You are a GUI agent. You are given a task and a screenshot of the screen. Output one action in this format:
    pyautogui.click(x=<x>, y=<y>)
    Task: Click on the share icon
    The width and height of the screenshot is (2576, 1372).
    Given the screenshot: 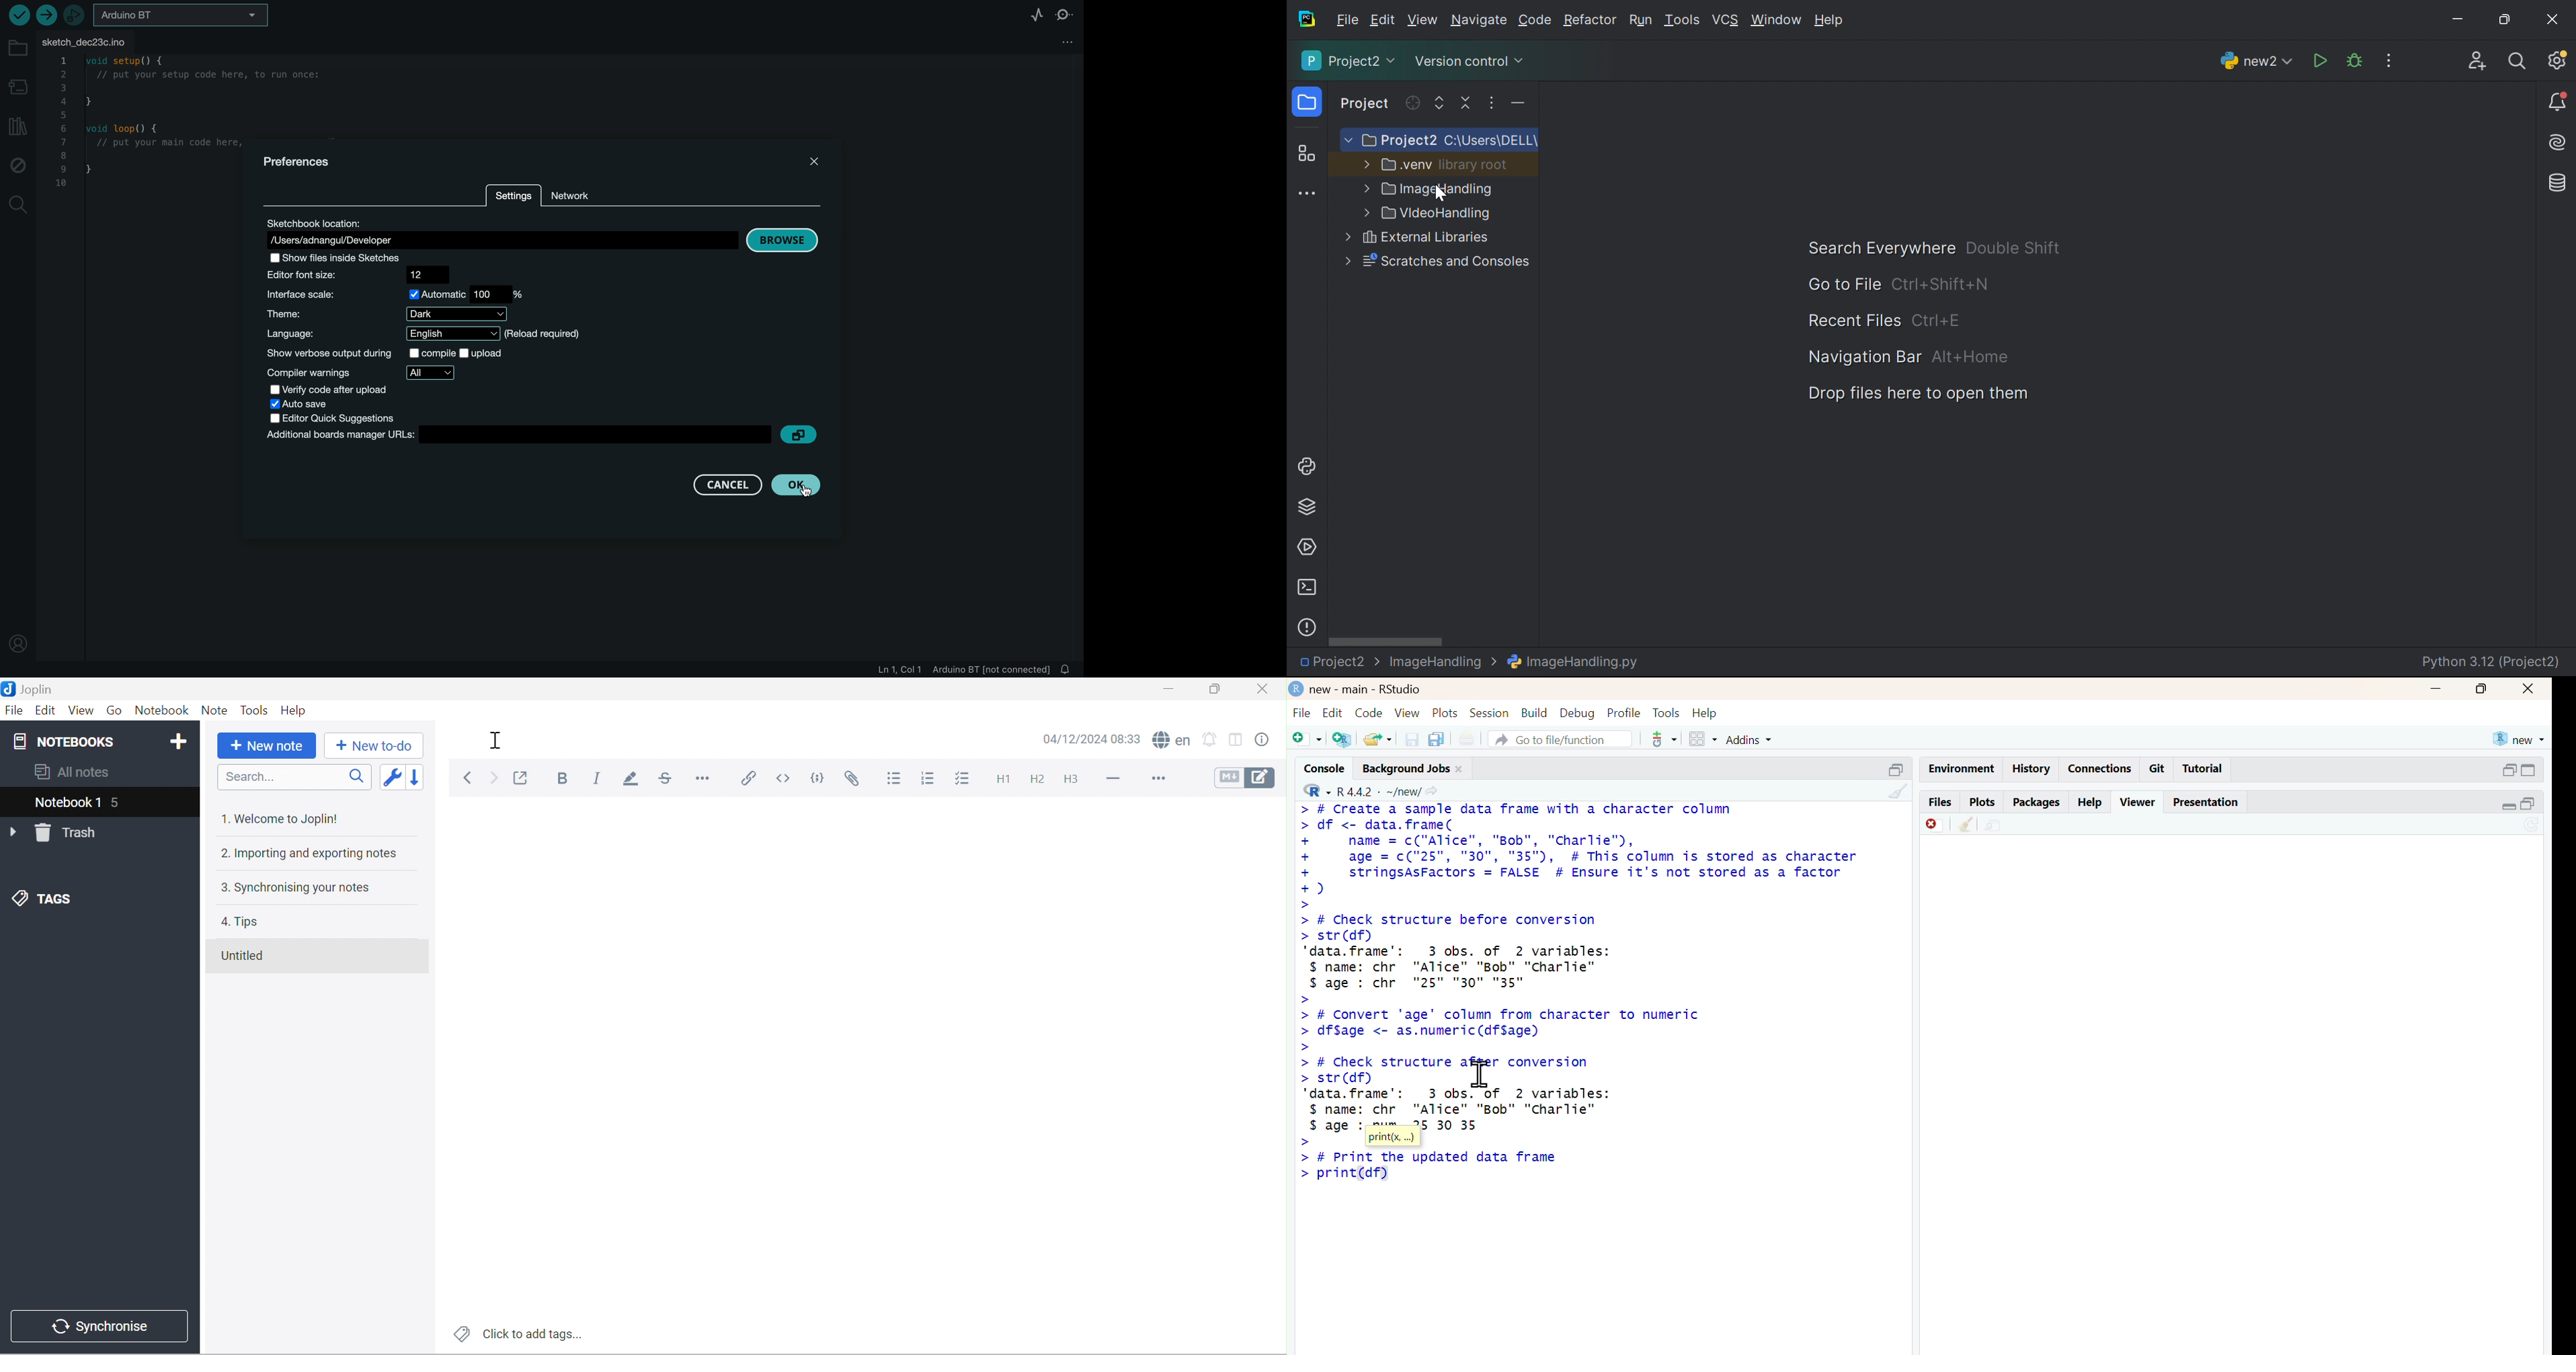 What is the action you would take?
    pyautogui.click(x=1432, y=792)
    